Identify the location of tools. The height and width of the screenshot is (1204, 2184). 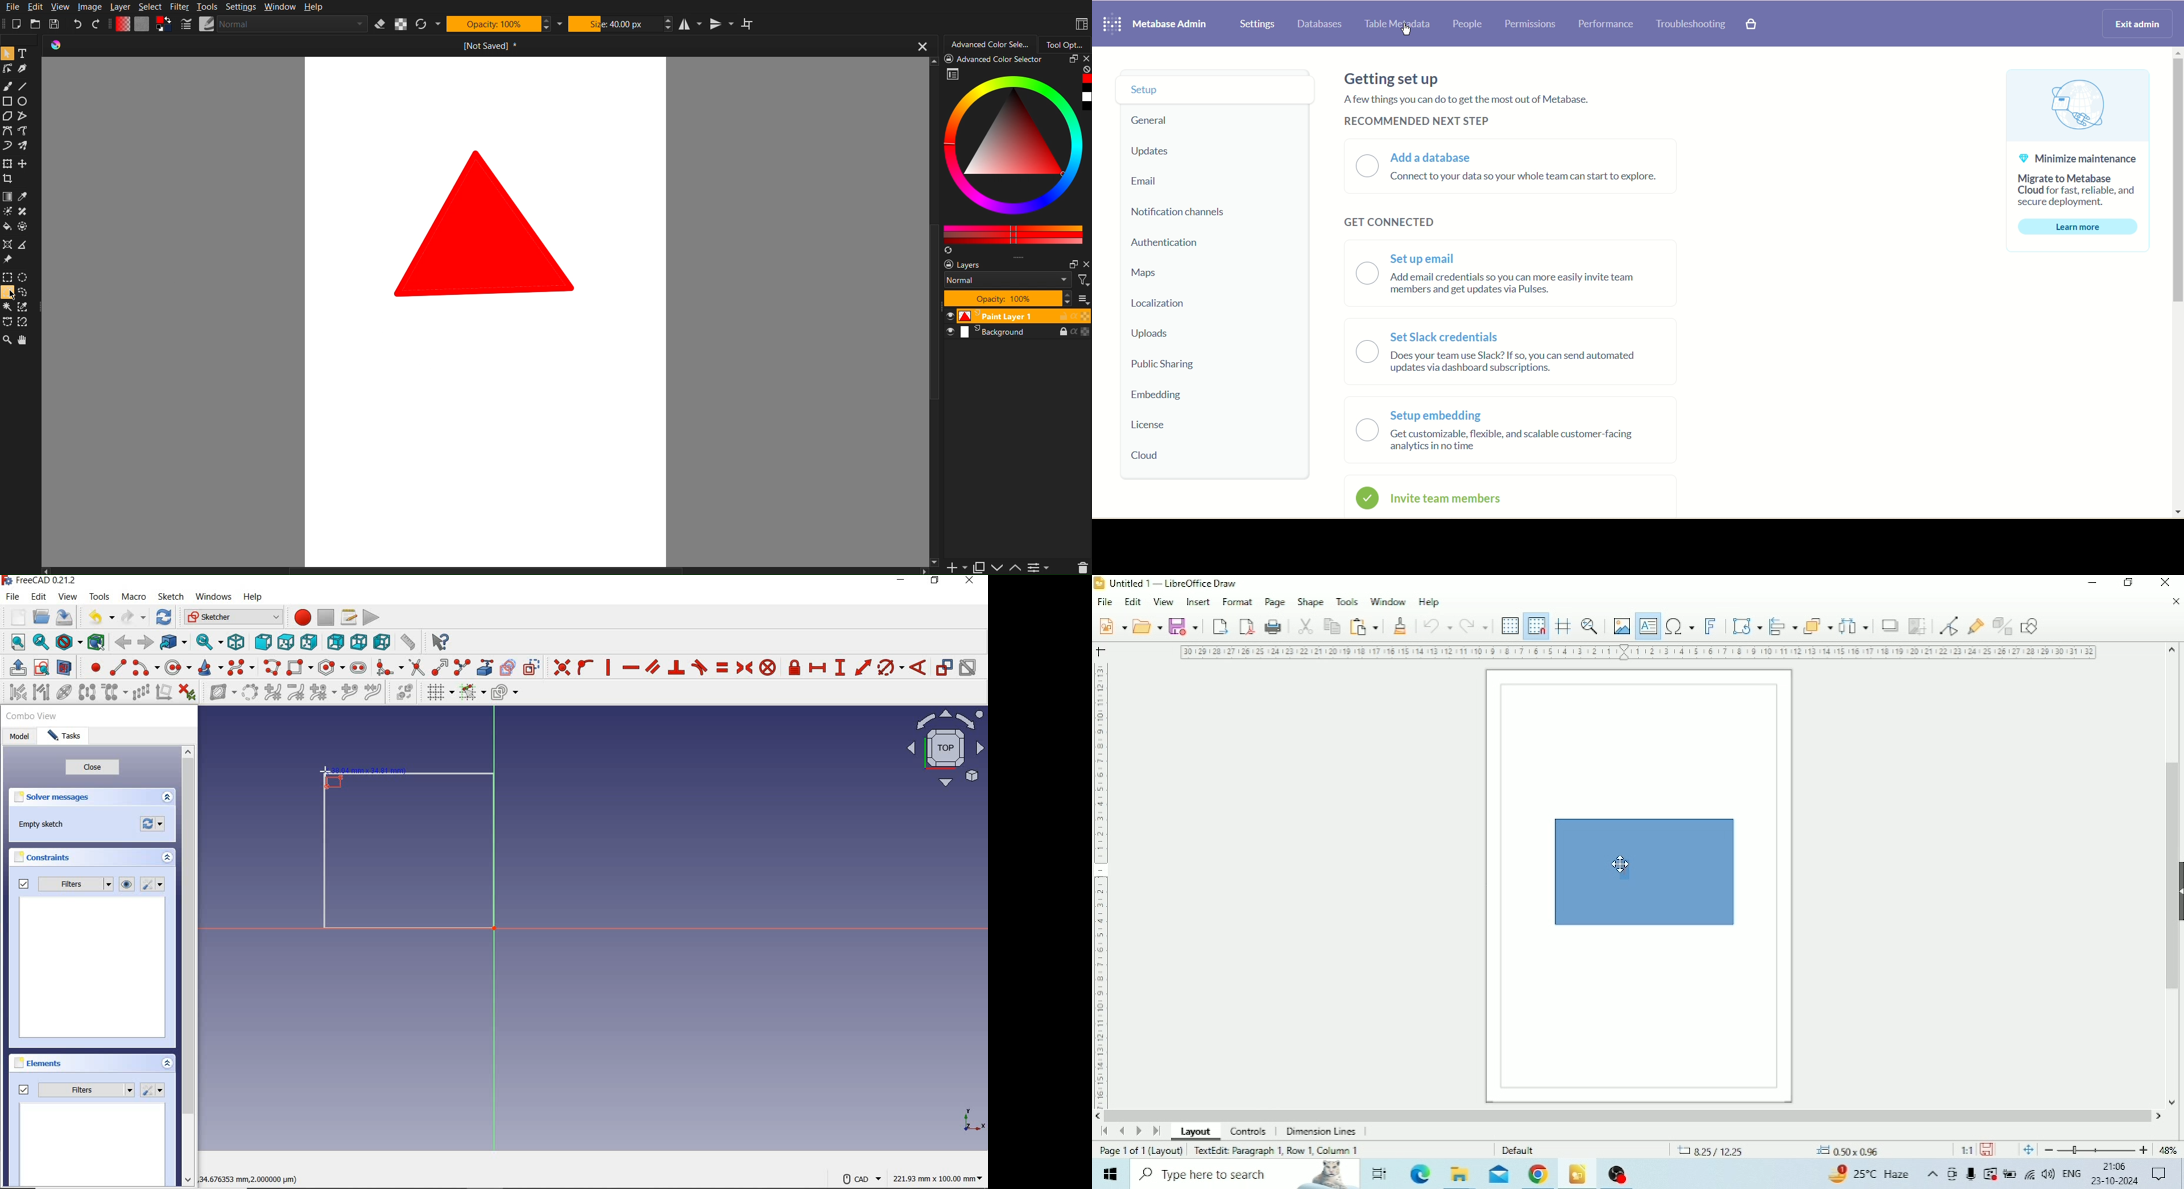
(99, 598).